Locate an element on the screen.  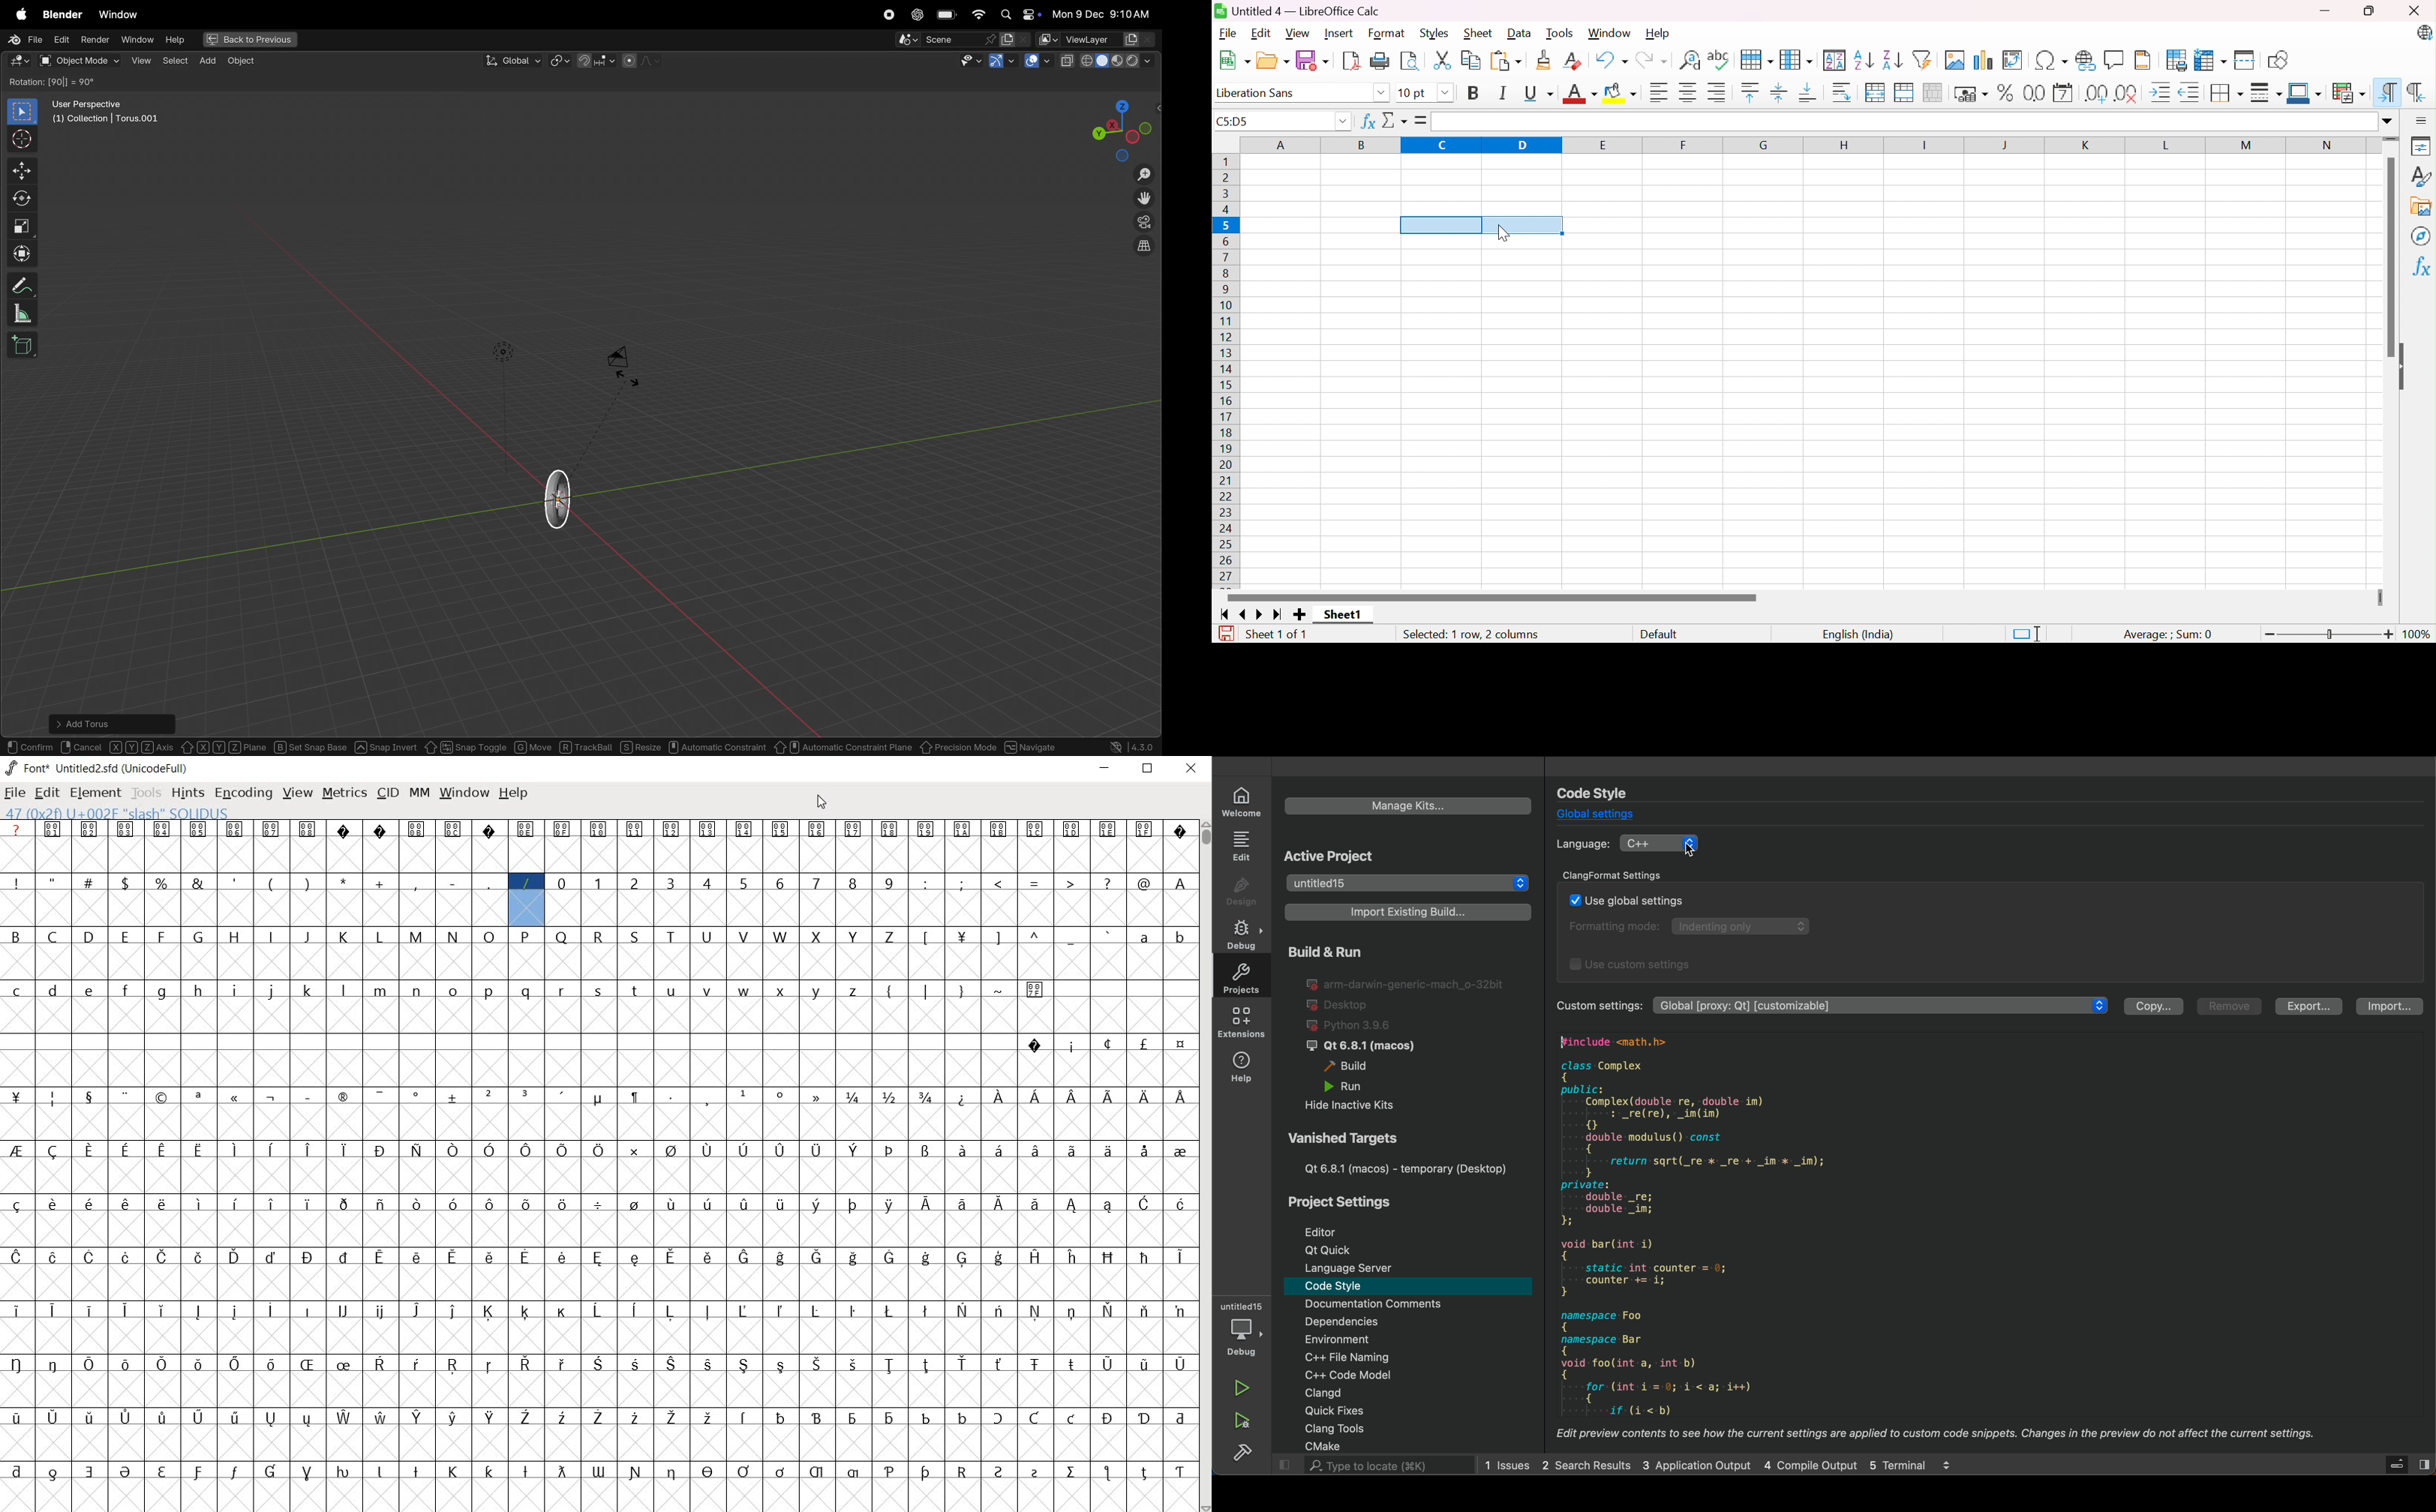
glyph is located at coordinates (1144, 1473).